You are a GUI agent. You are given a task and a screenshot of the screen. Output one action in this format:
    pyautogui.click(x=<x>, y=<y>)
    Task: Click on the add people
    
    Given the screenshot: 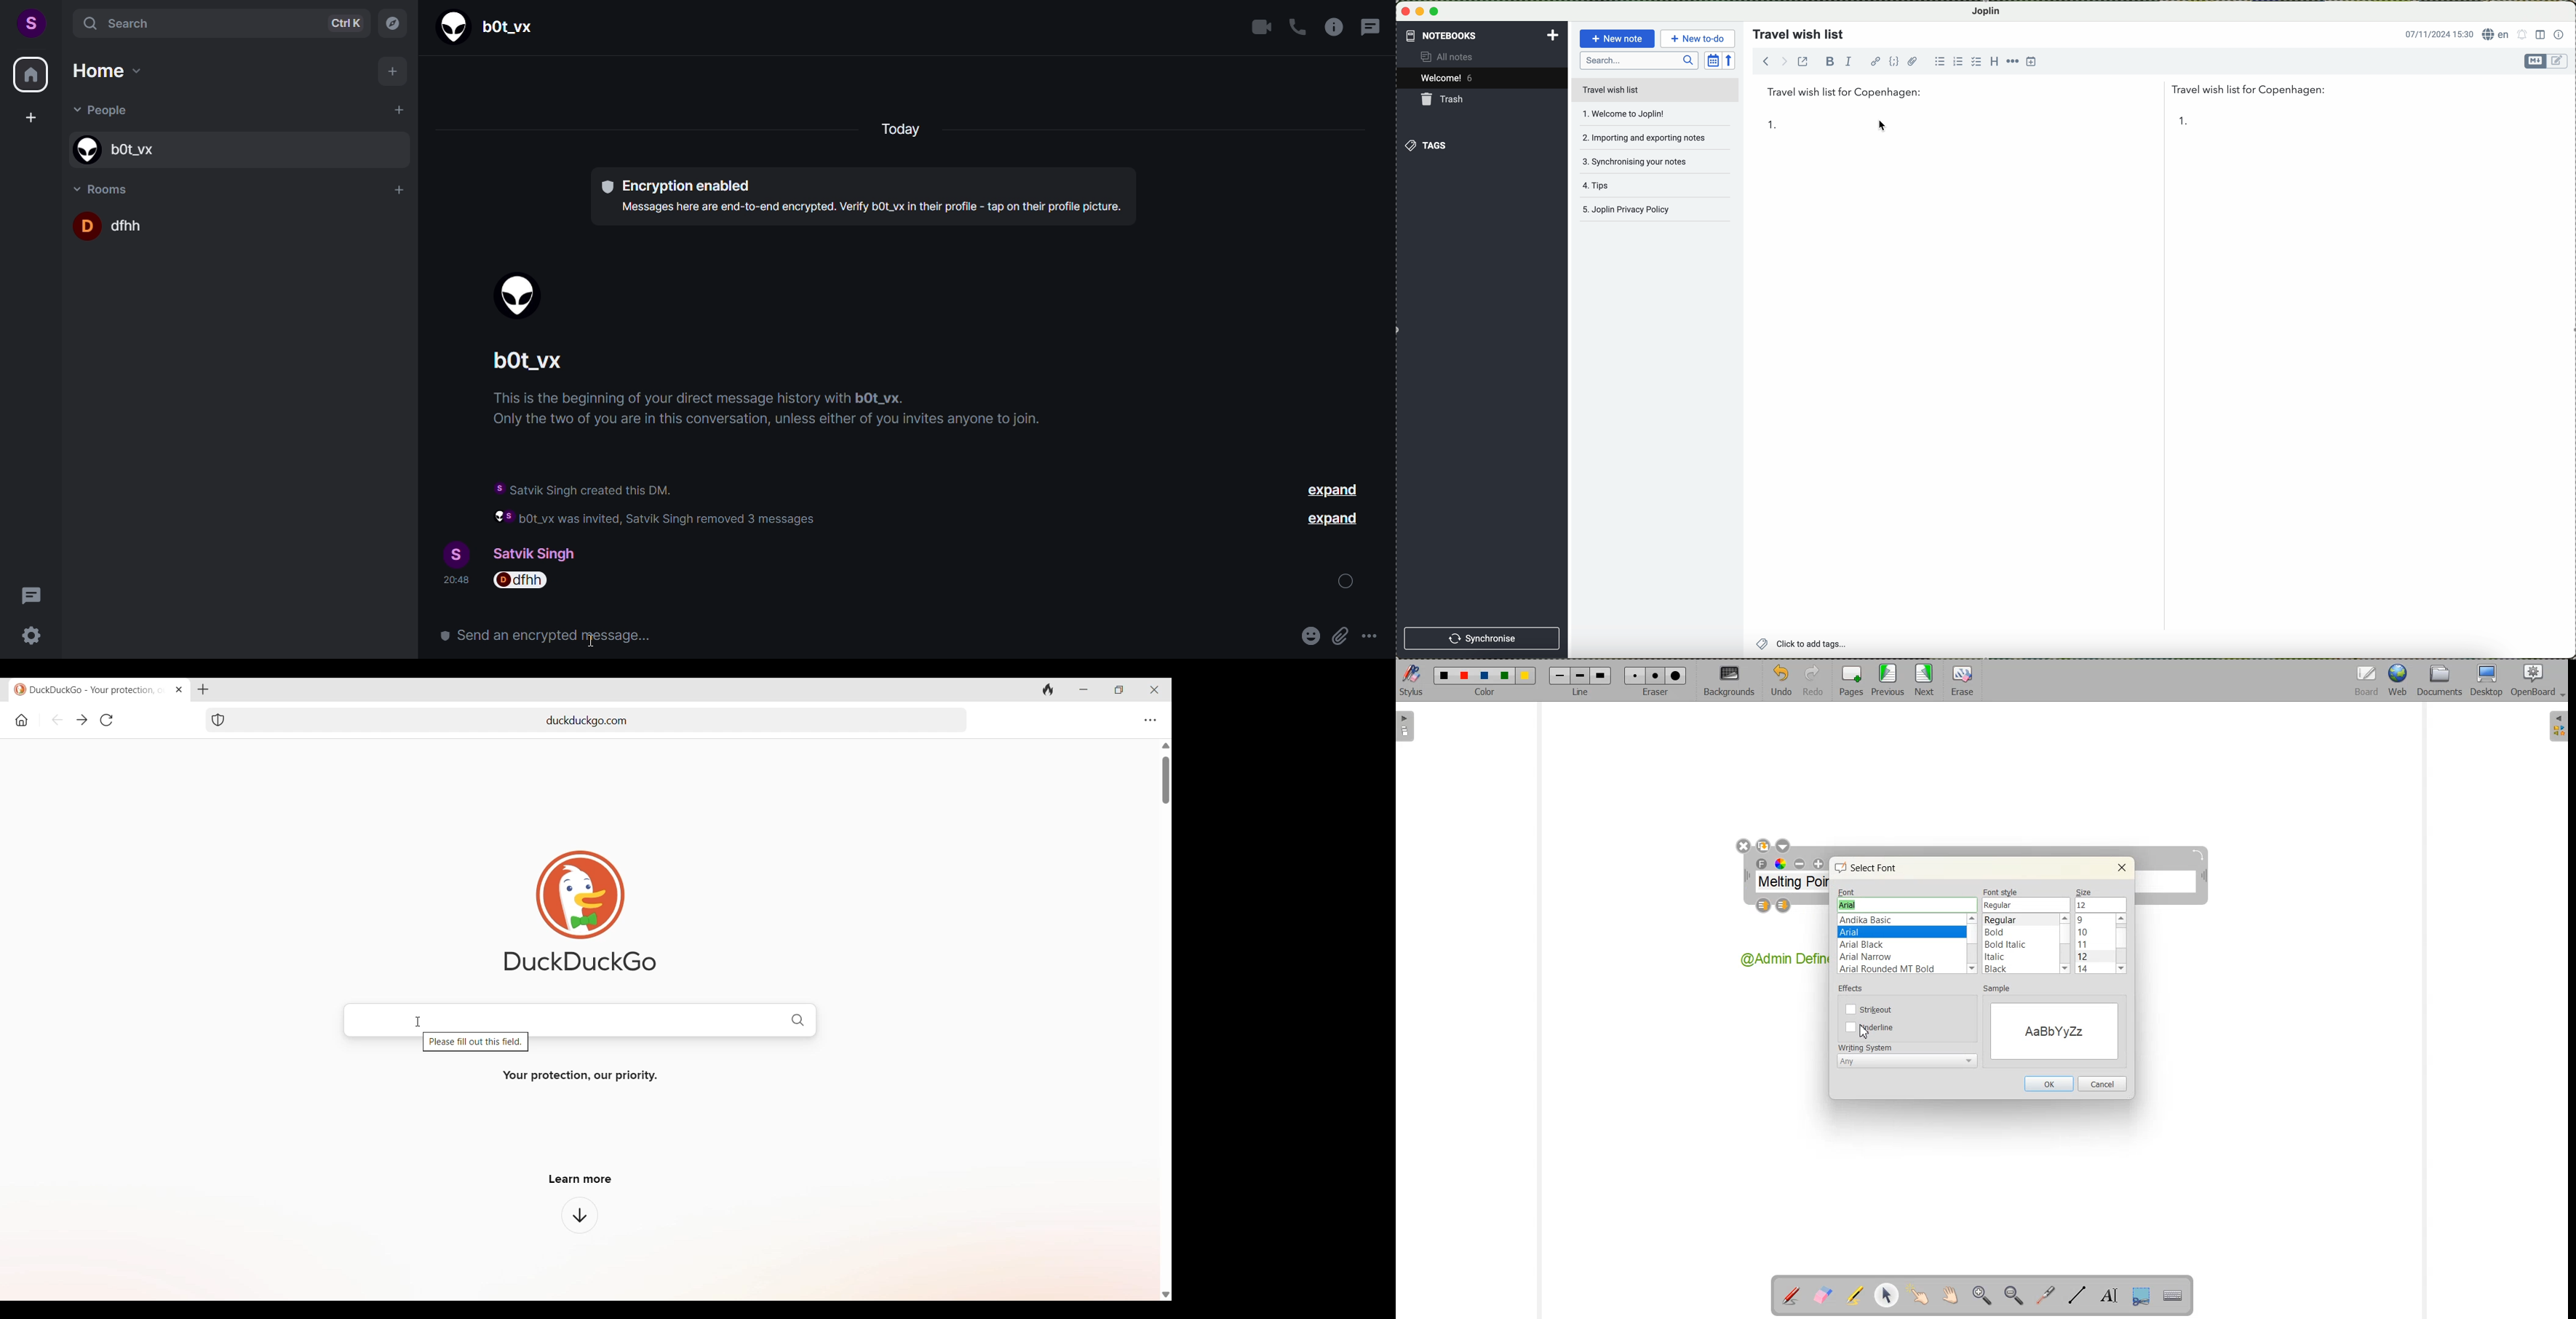 What is the action you would take?
    pyautogui.click(x=397, y=110)
    